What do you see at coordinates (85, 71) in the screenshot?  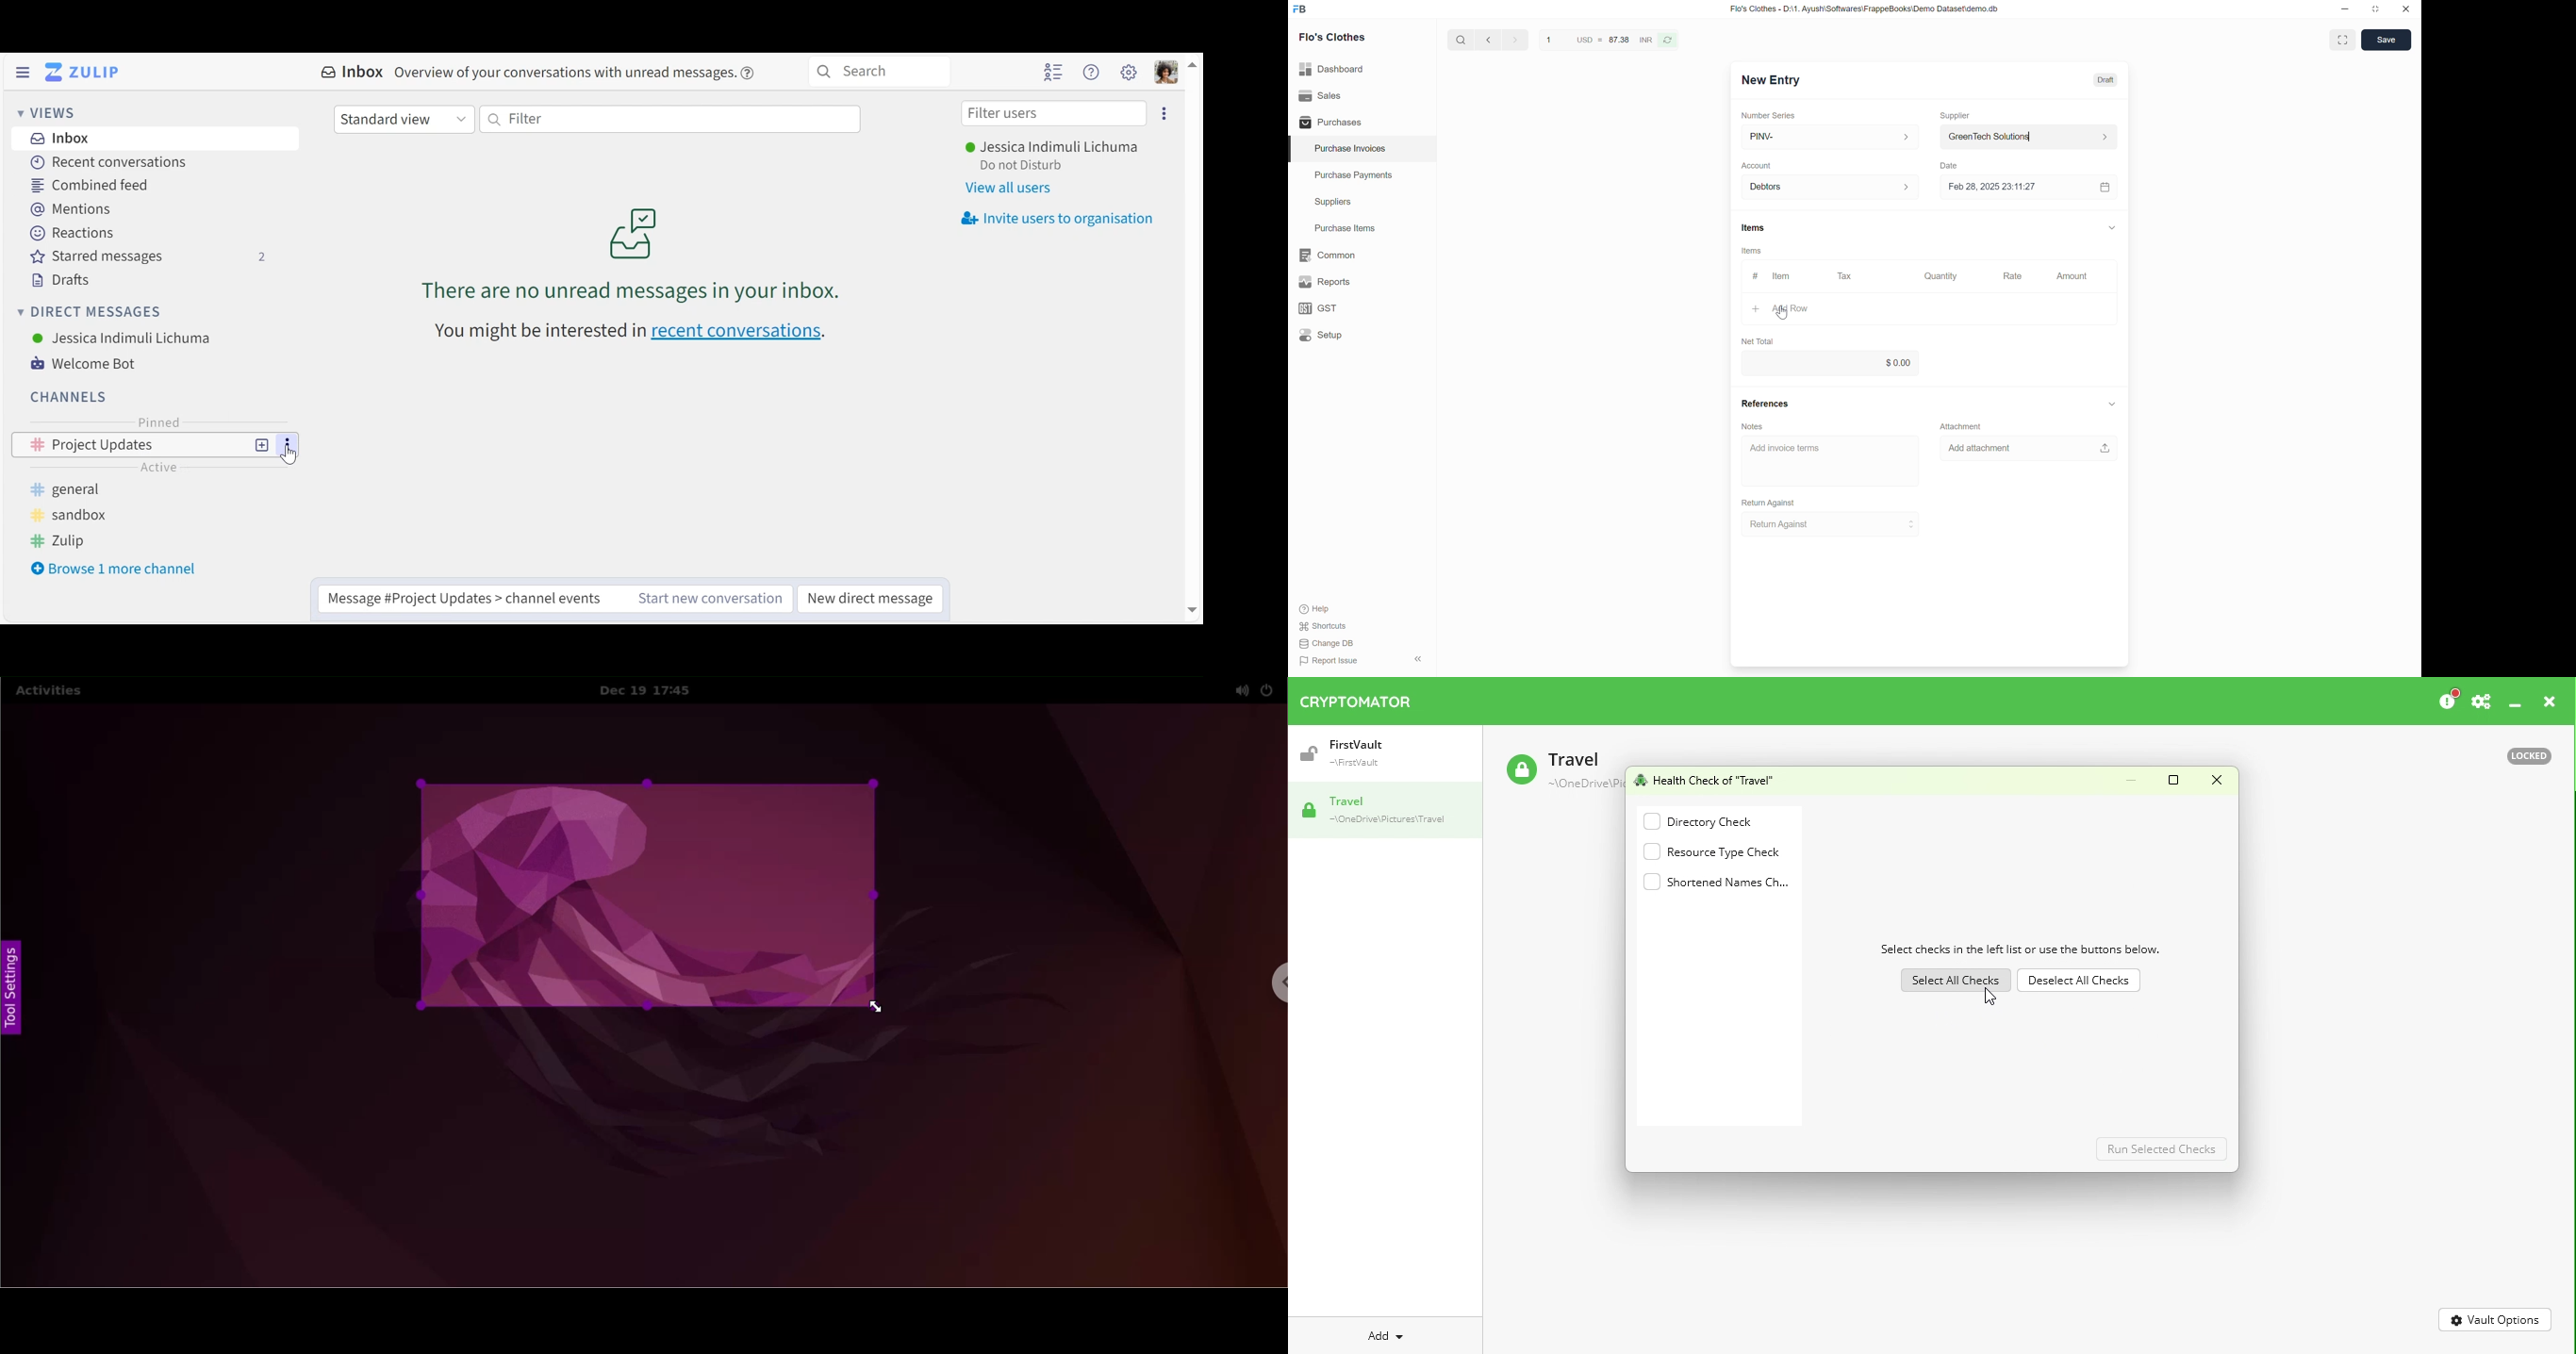 I see `Go to Home View (Inbox)` at bounding box center [85, 71].